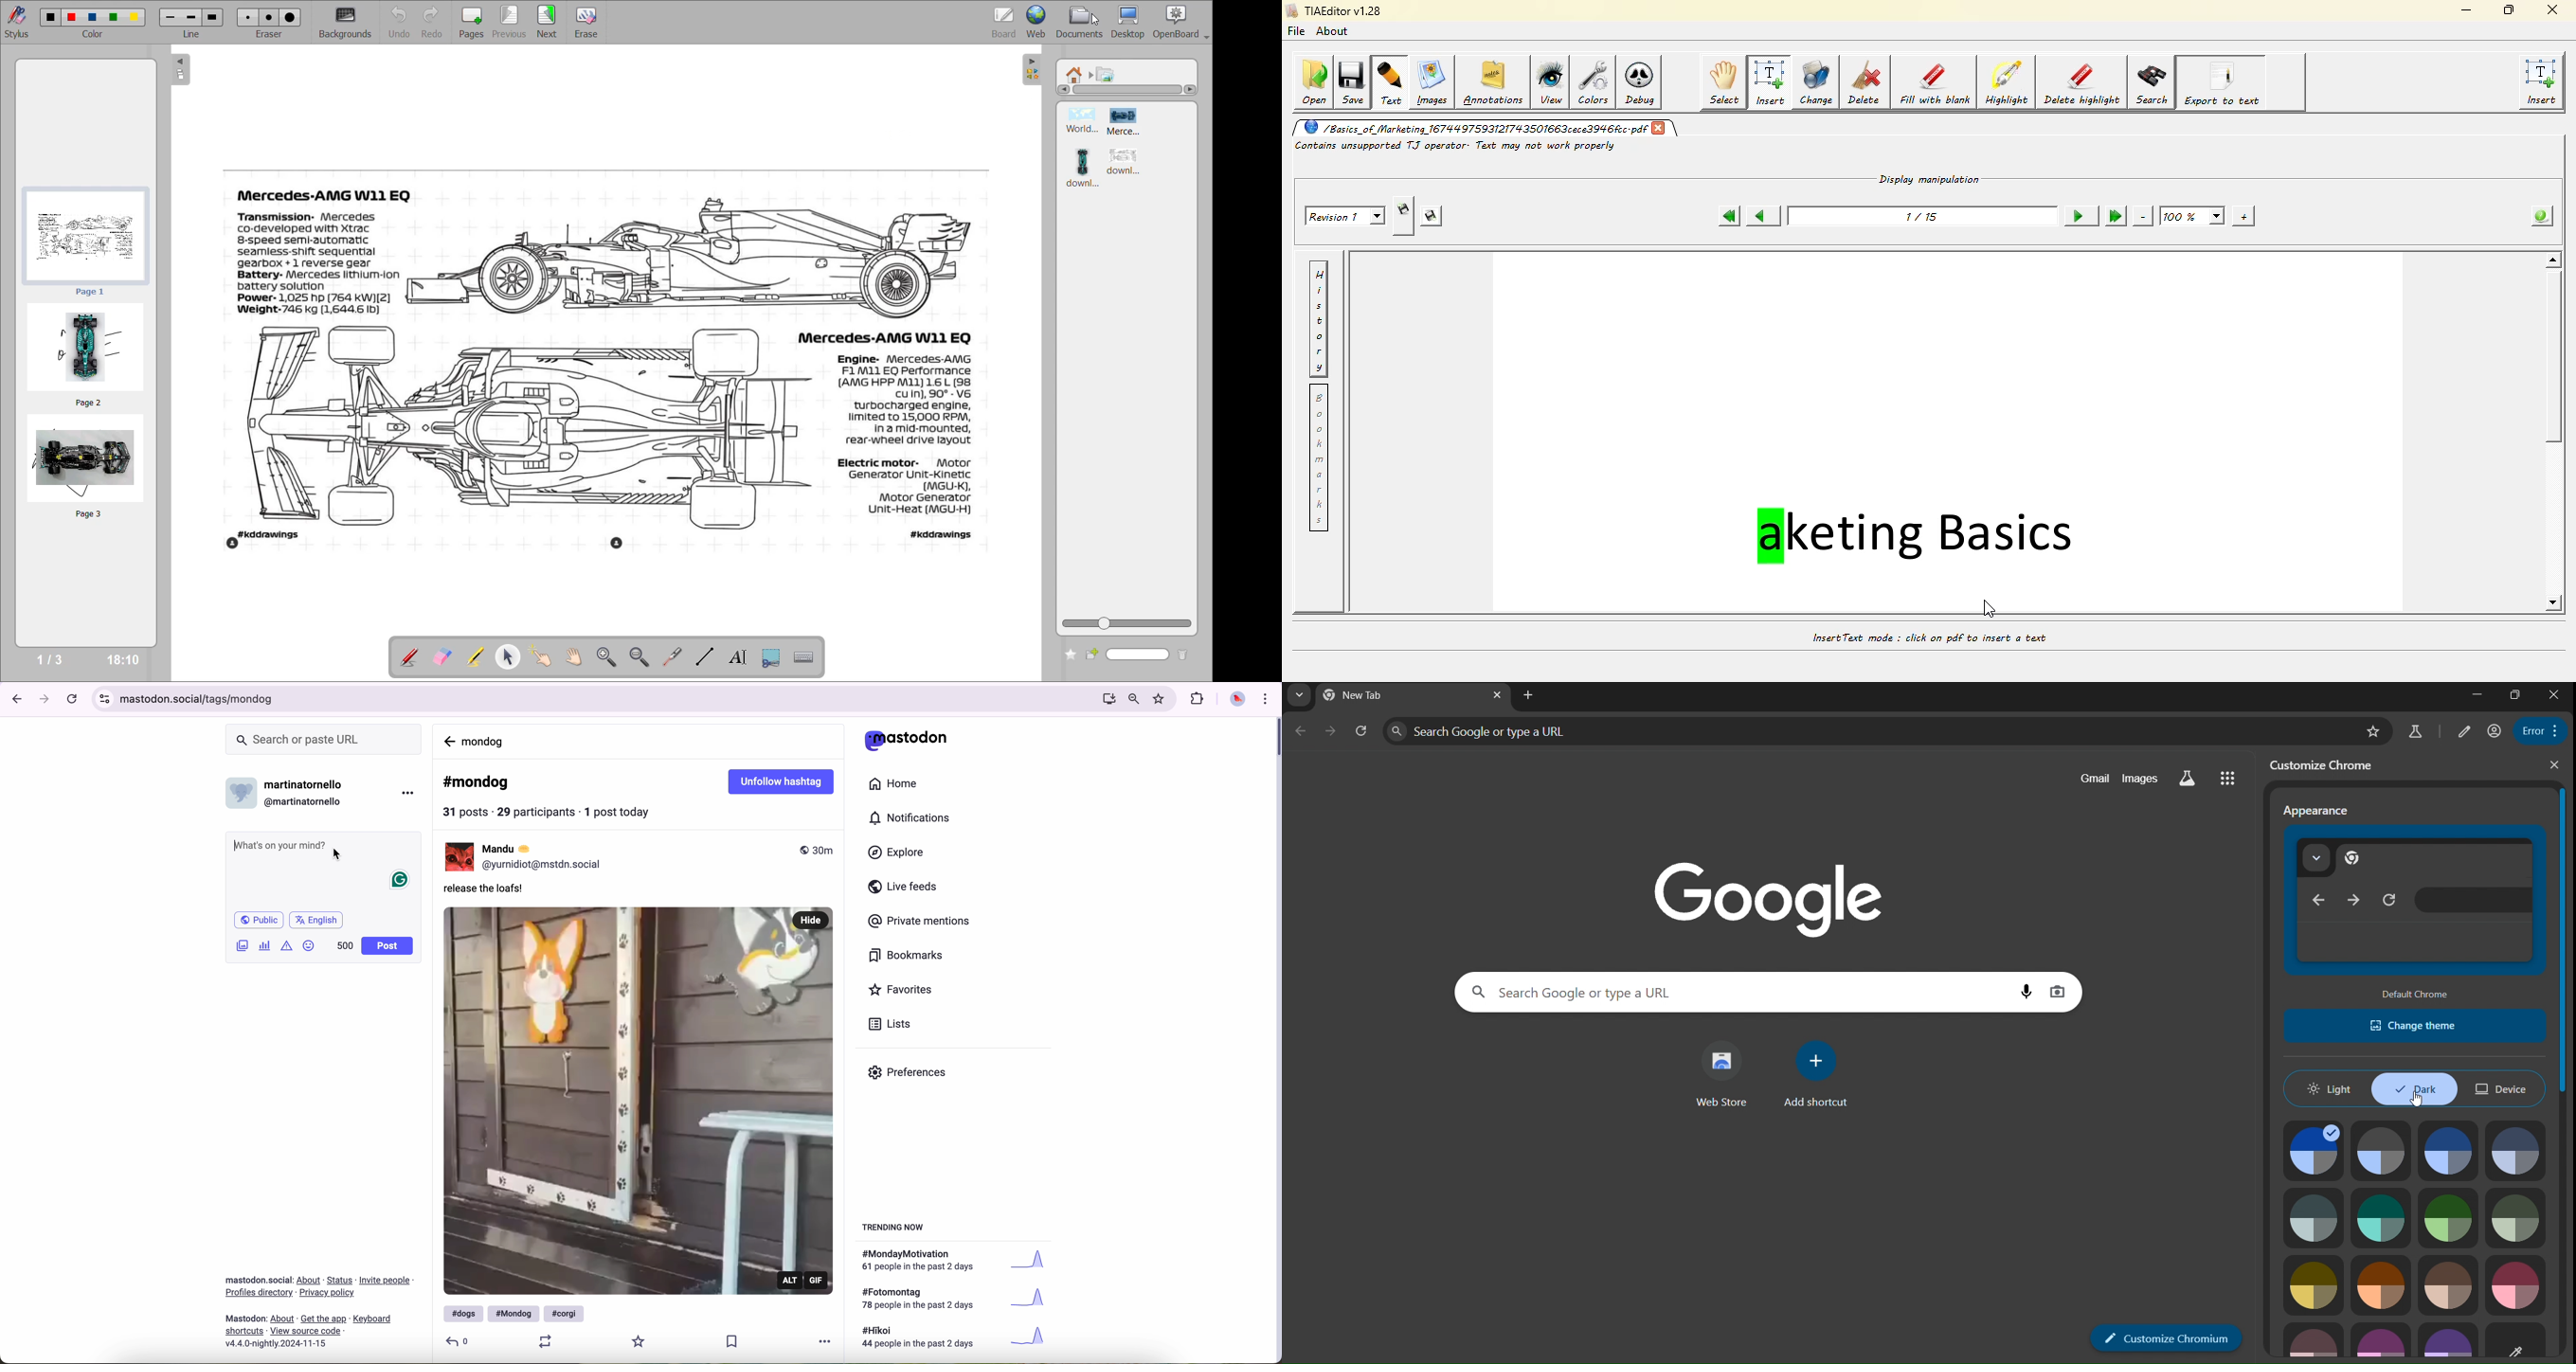 Image resolution: width=2576 pixels, height=1372 pixels. What do you see at coordinates (2518, 693) in the screenshot?
I see `restore down` at bounding box center [2518, 693].